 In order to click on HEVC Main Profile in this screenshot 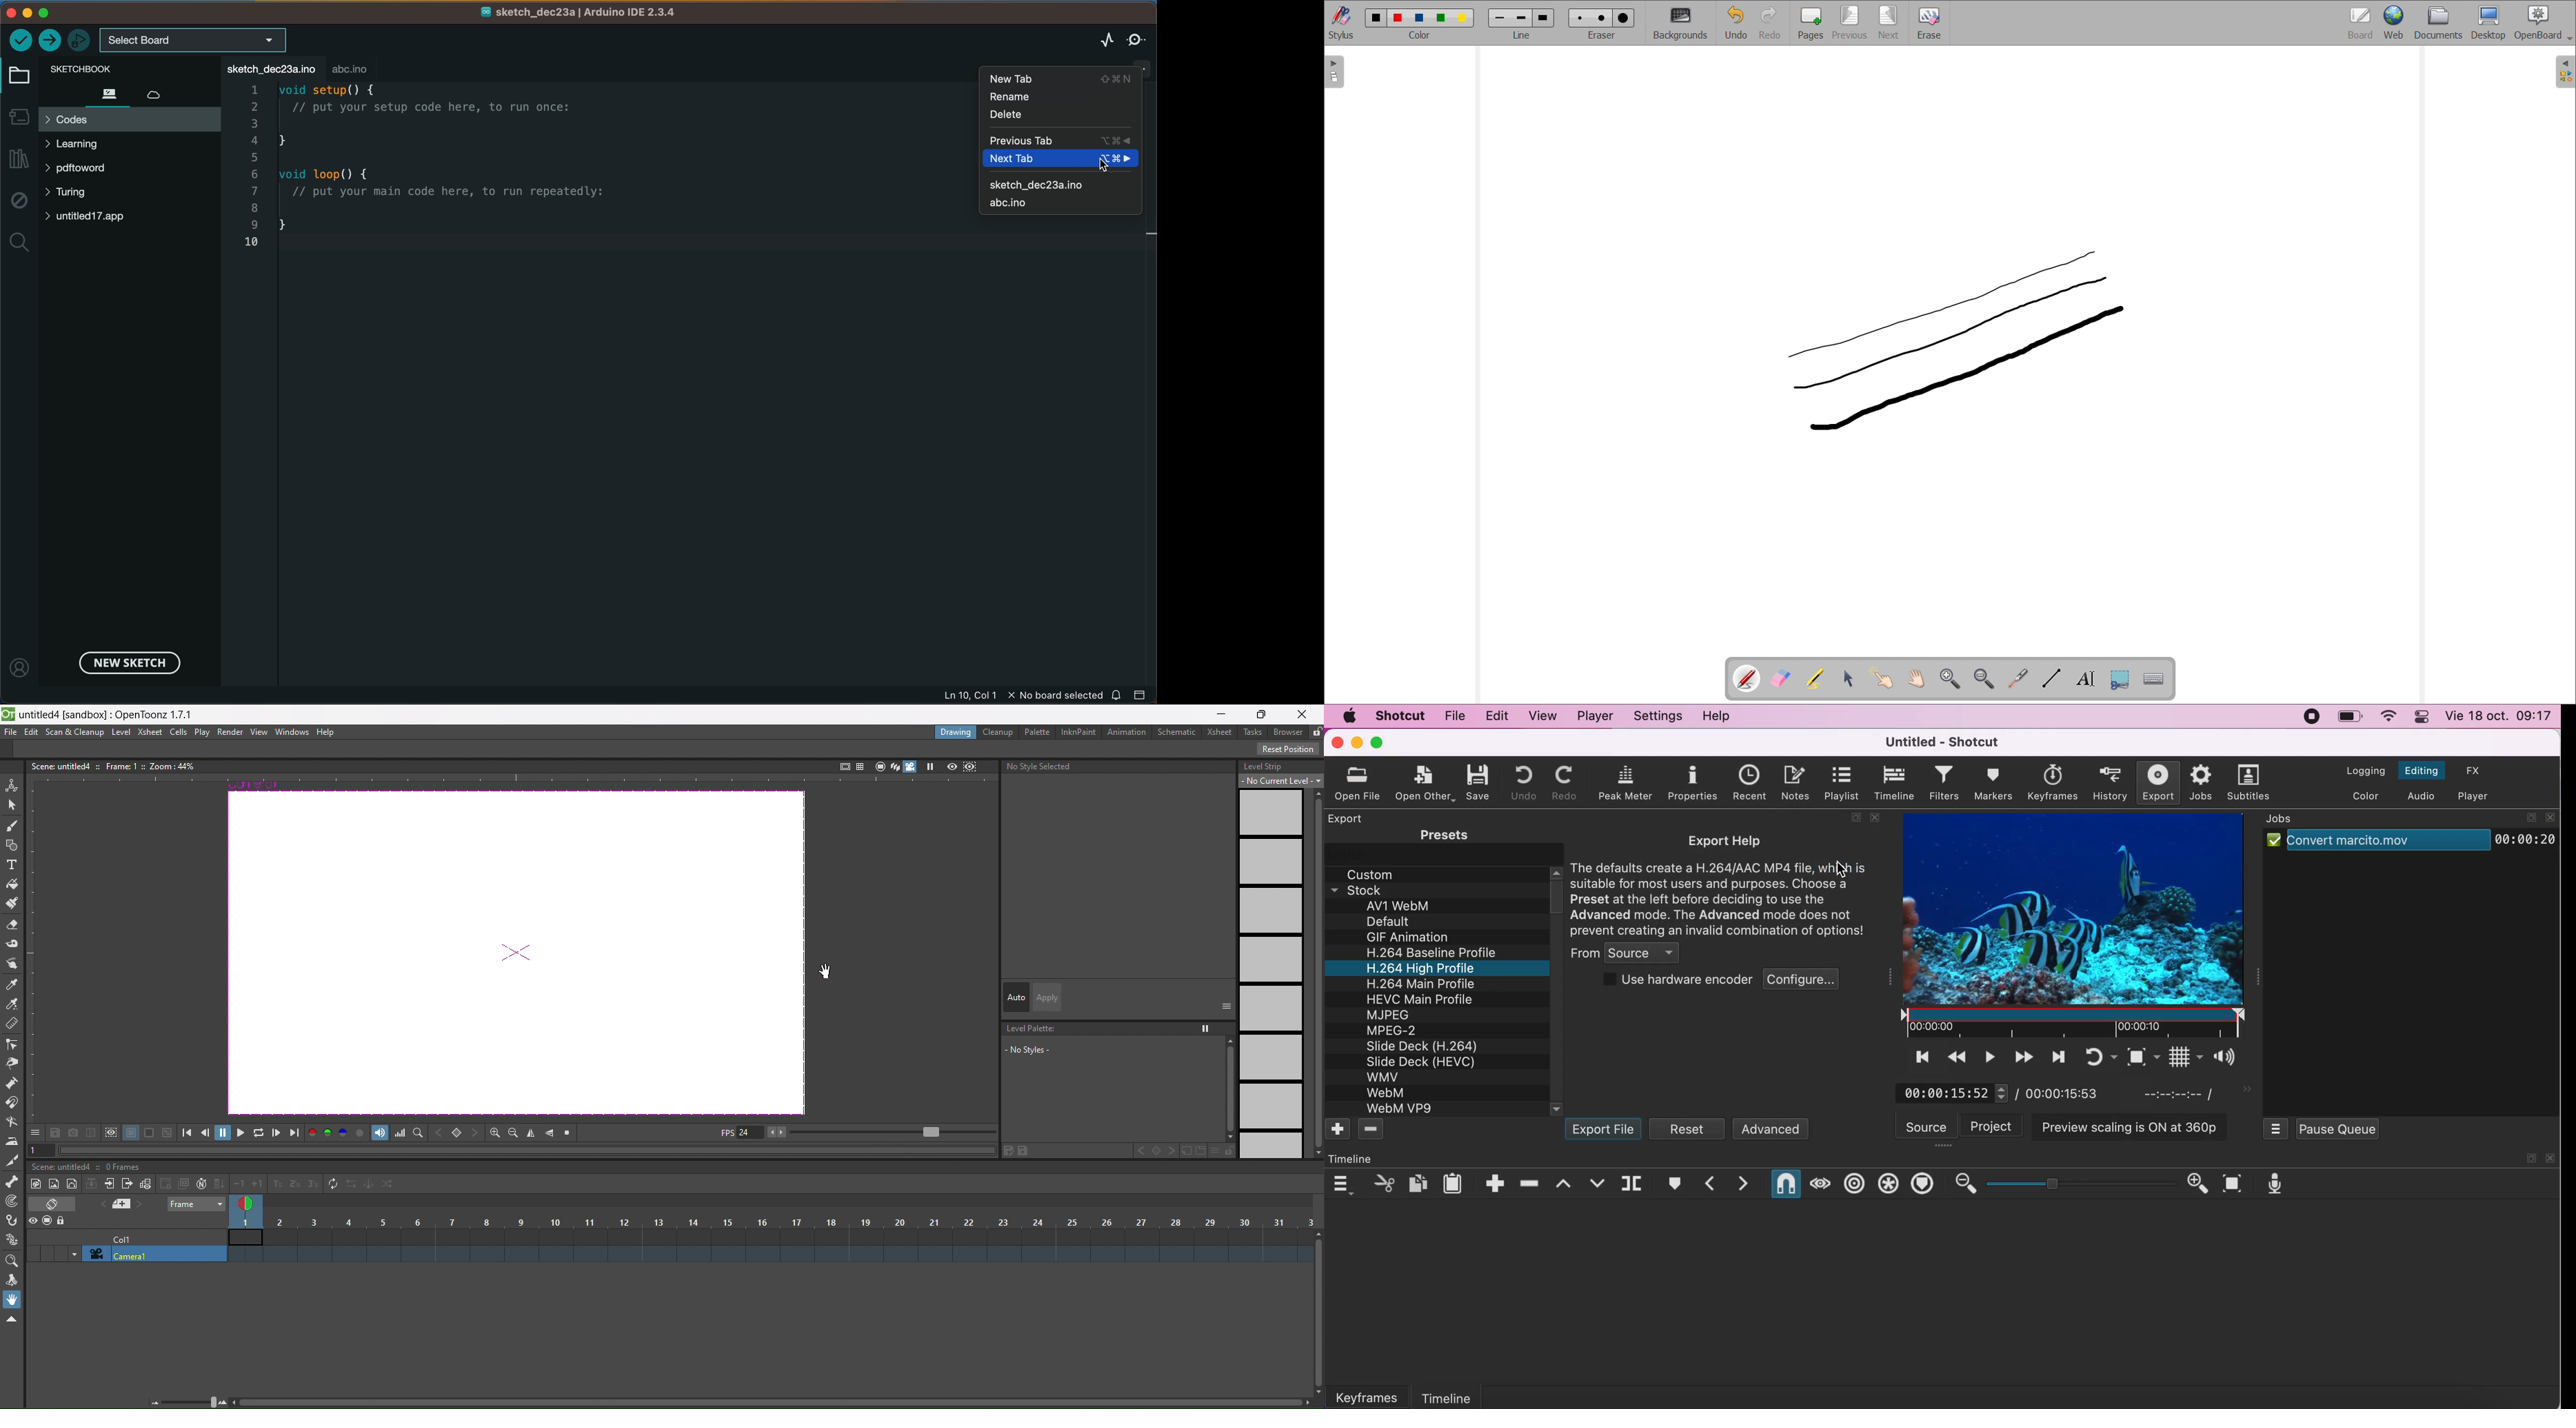, I will do `click(1421, 998)`.